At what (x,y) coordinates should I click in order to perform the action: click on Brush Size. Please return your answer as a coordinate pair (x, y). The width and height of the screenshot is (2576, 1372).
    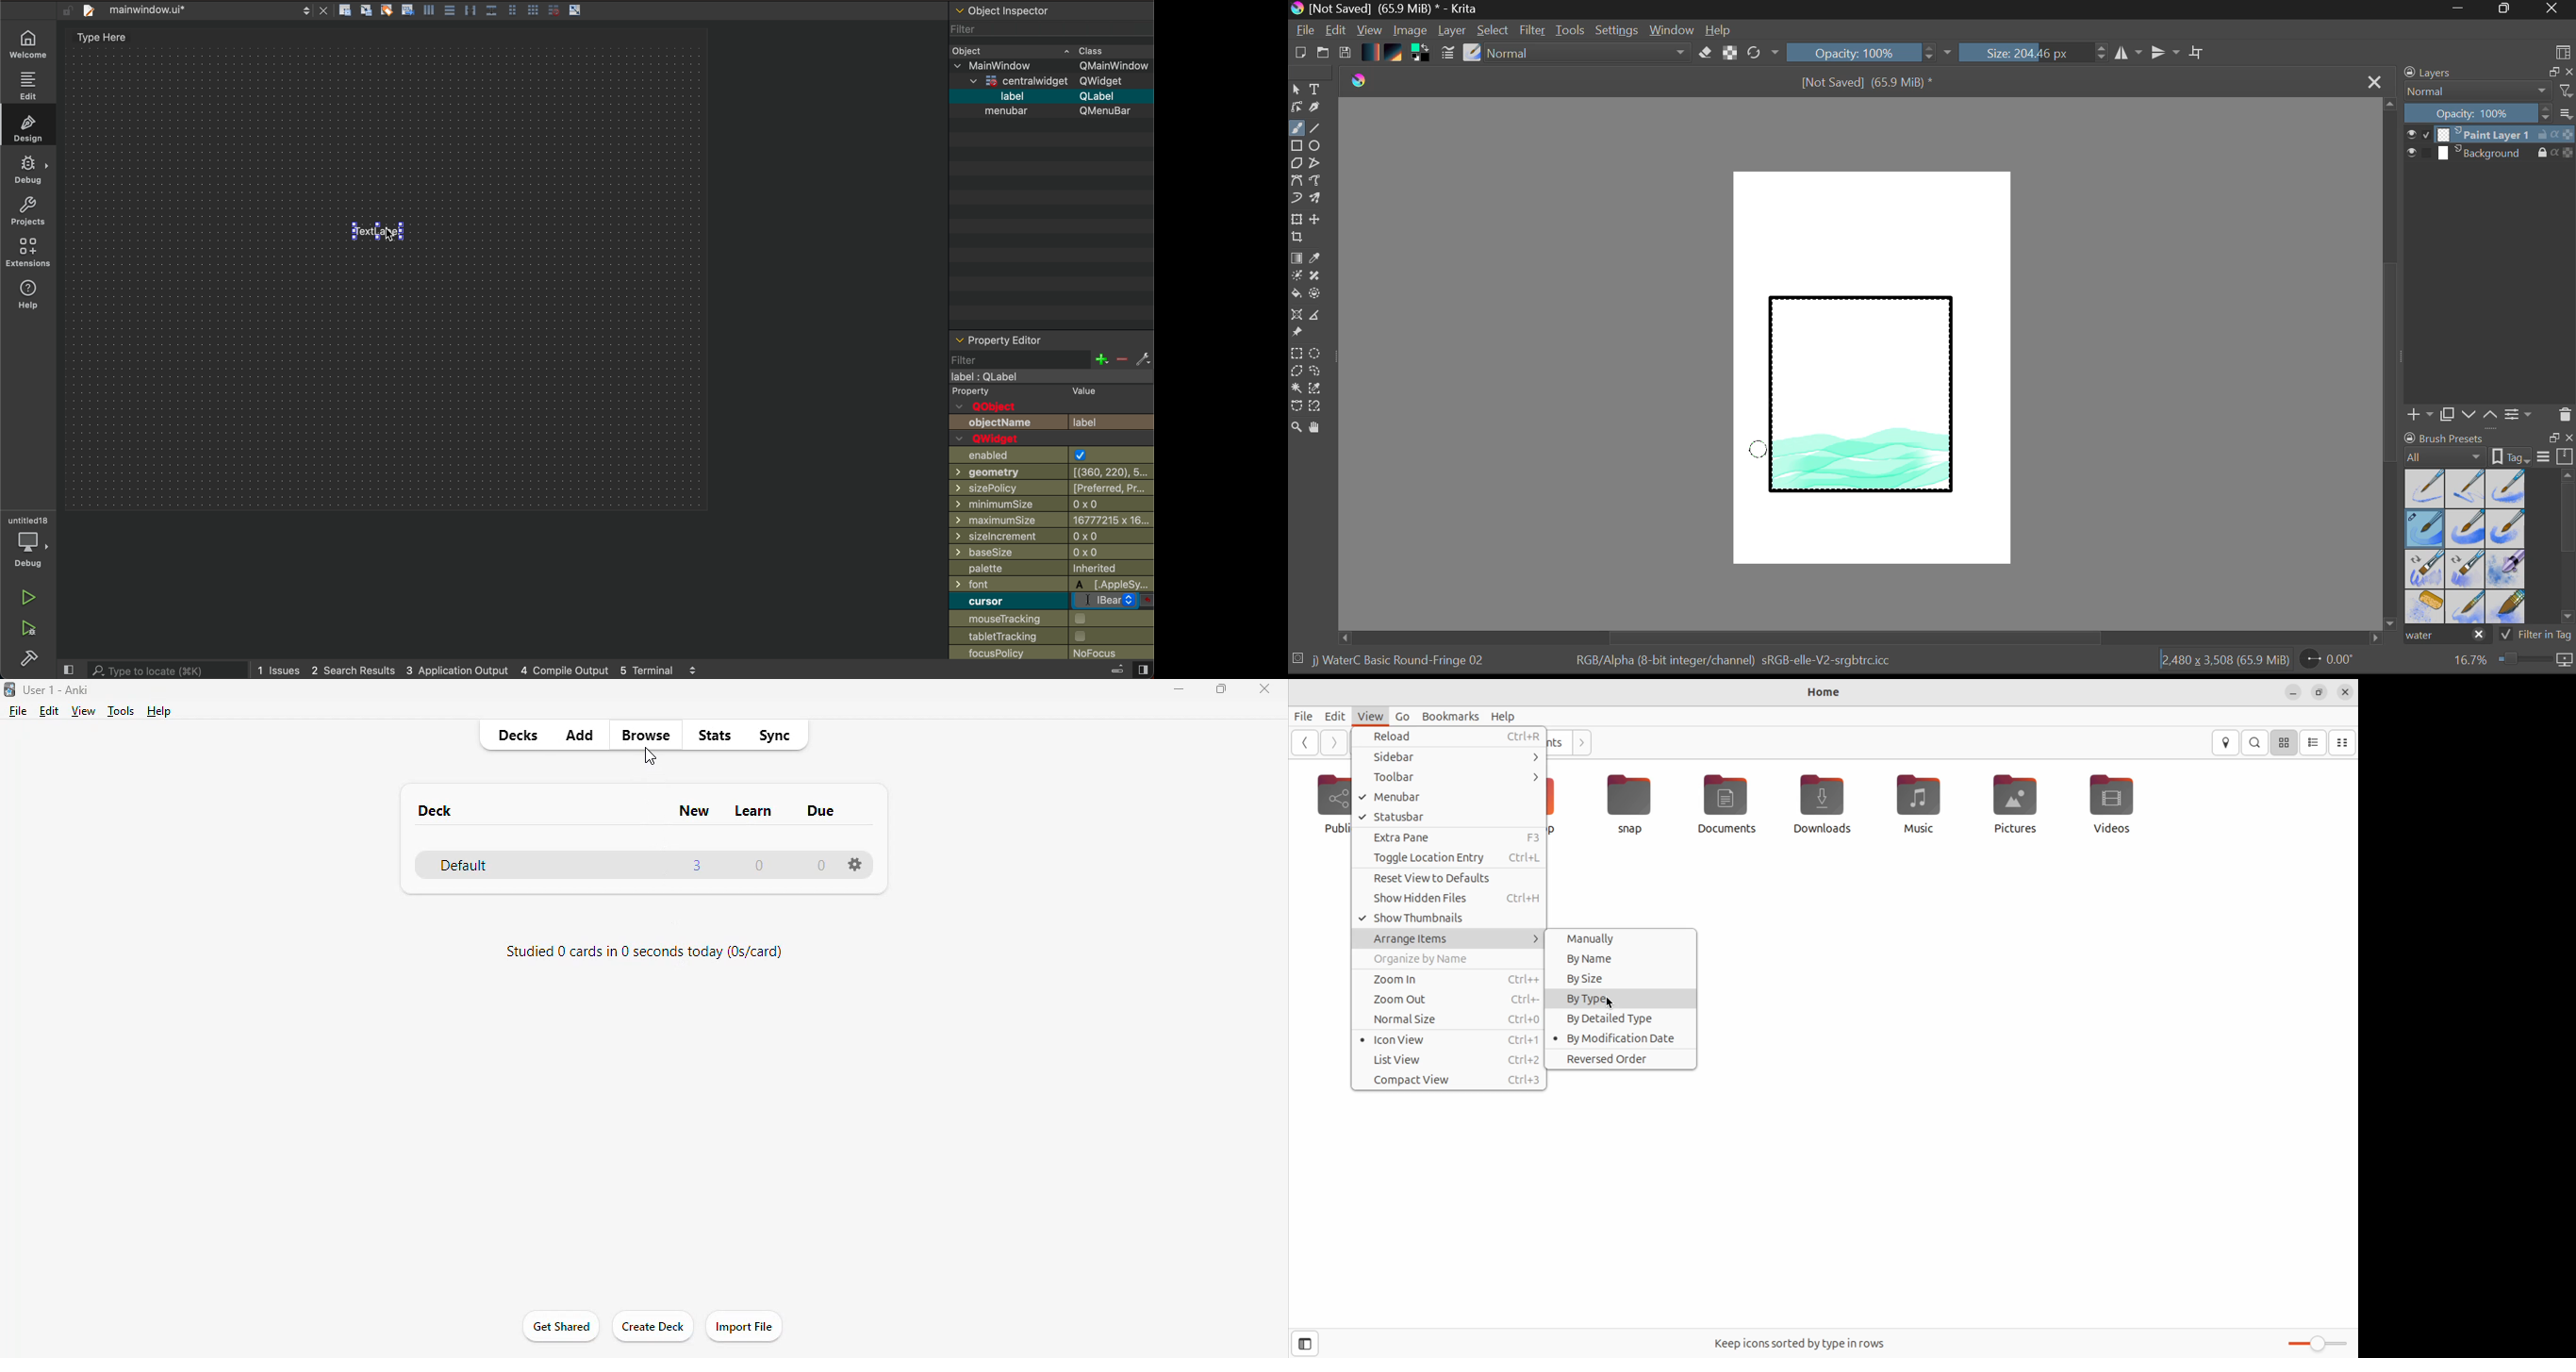
    Looking at the image, I should click on (2034, 52).